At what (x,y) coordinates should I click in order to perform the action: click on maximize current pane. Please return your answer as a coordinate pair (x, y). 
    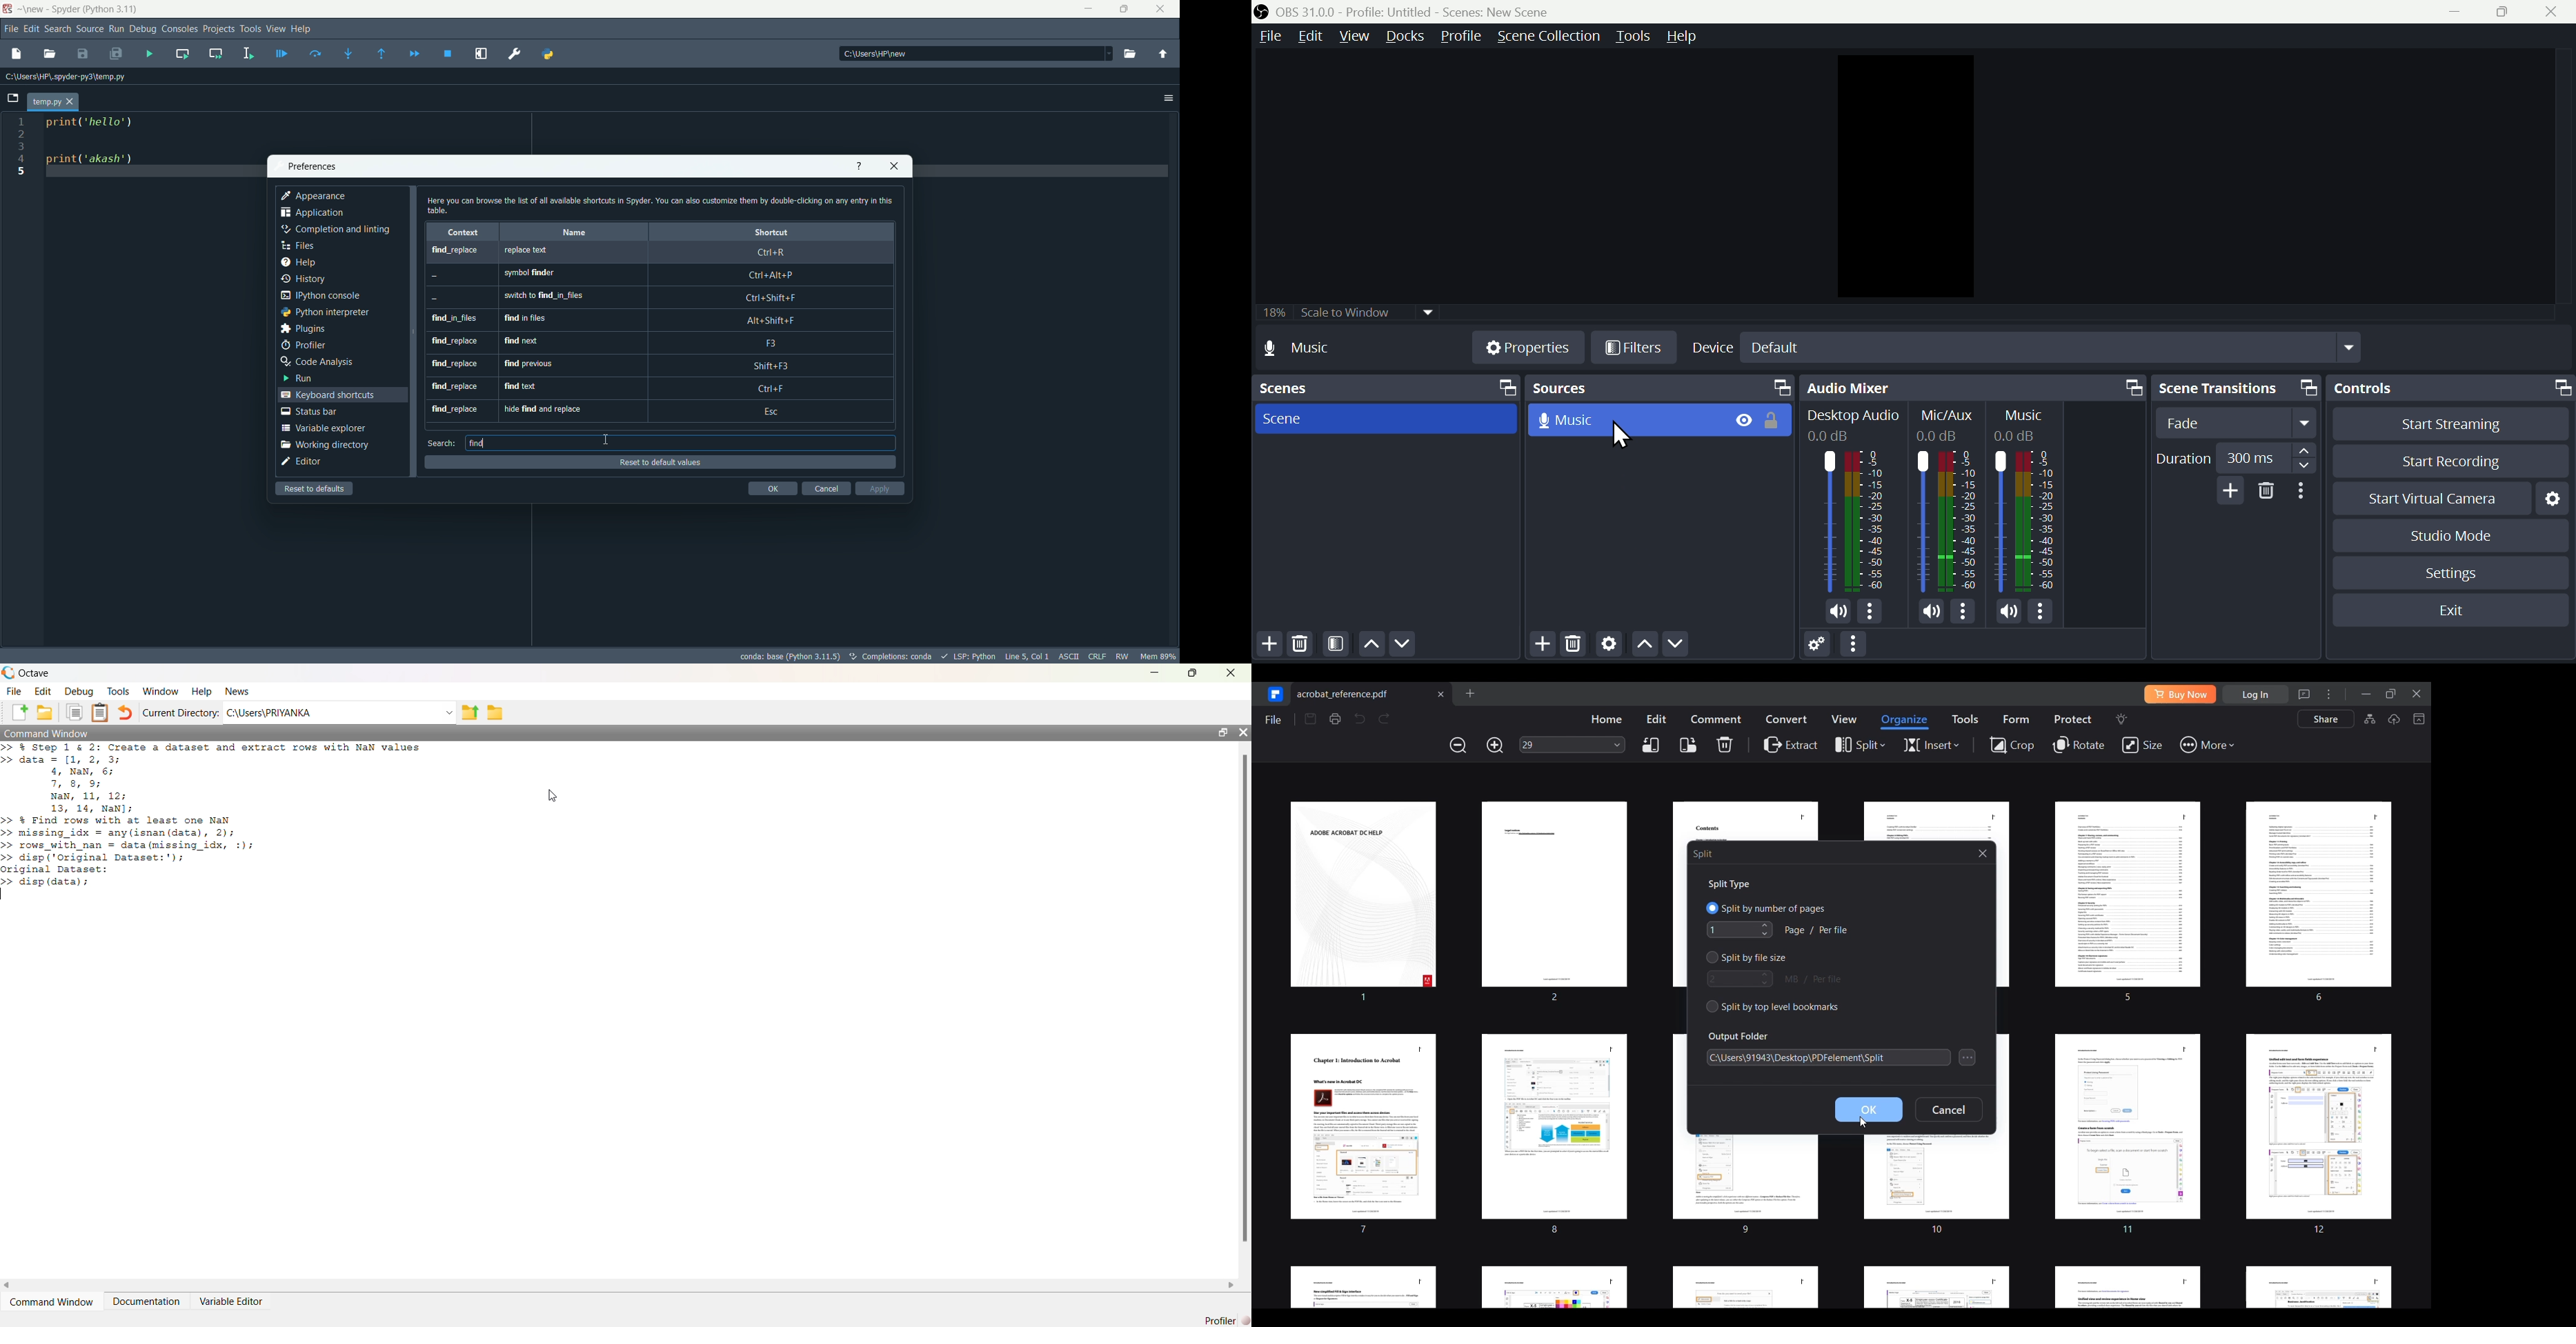
    Looking at the image, I should click on (484, 54).